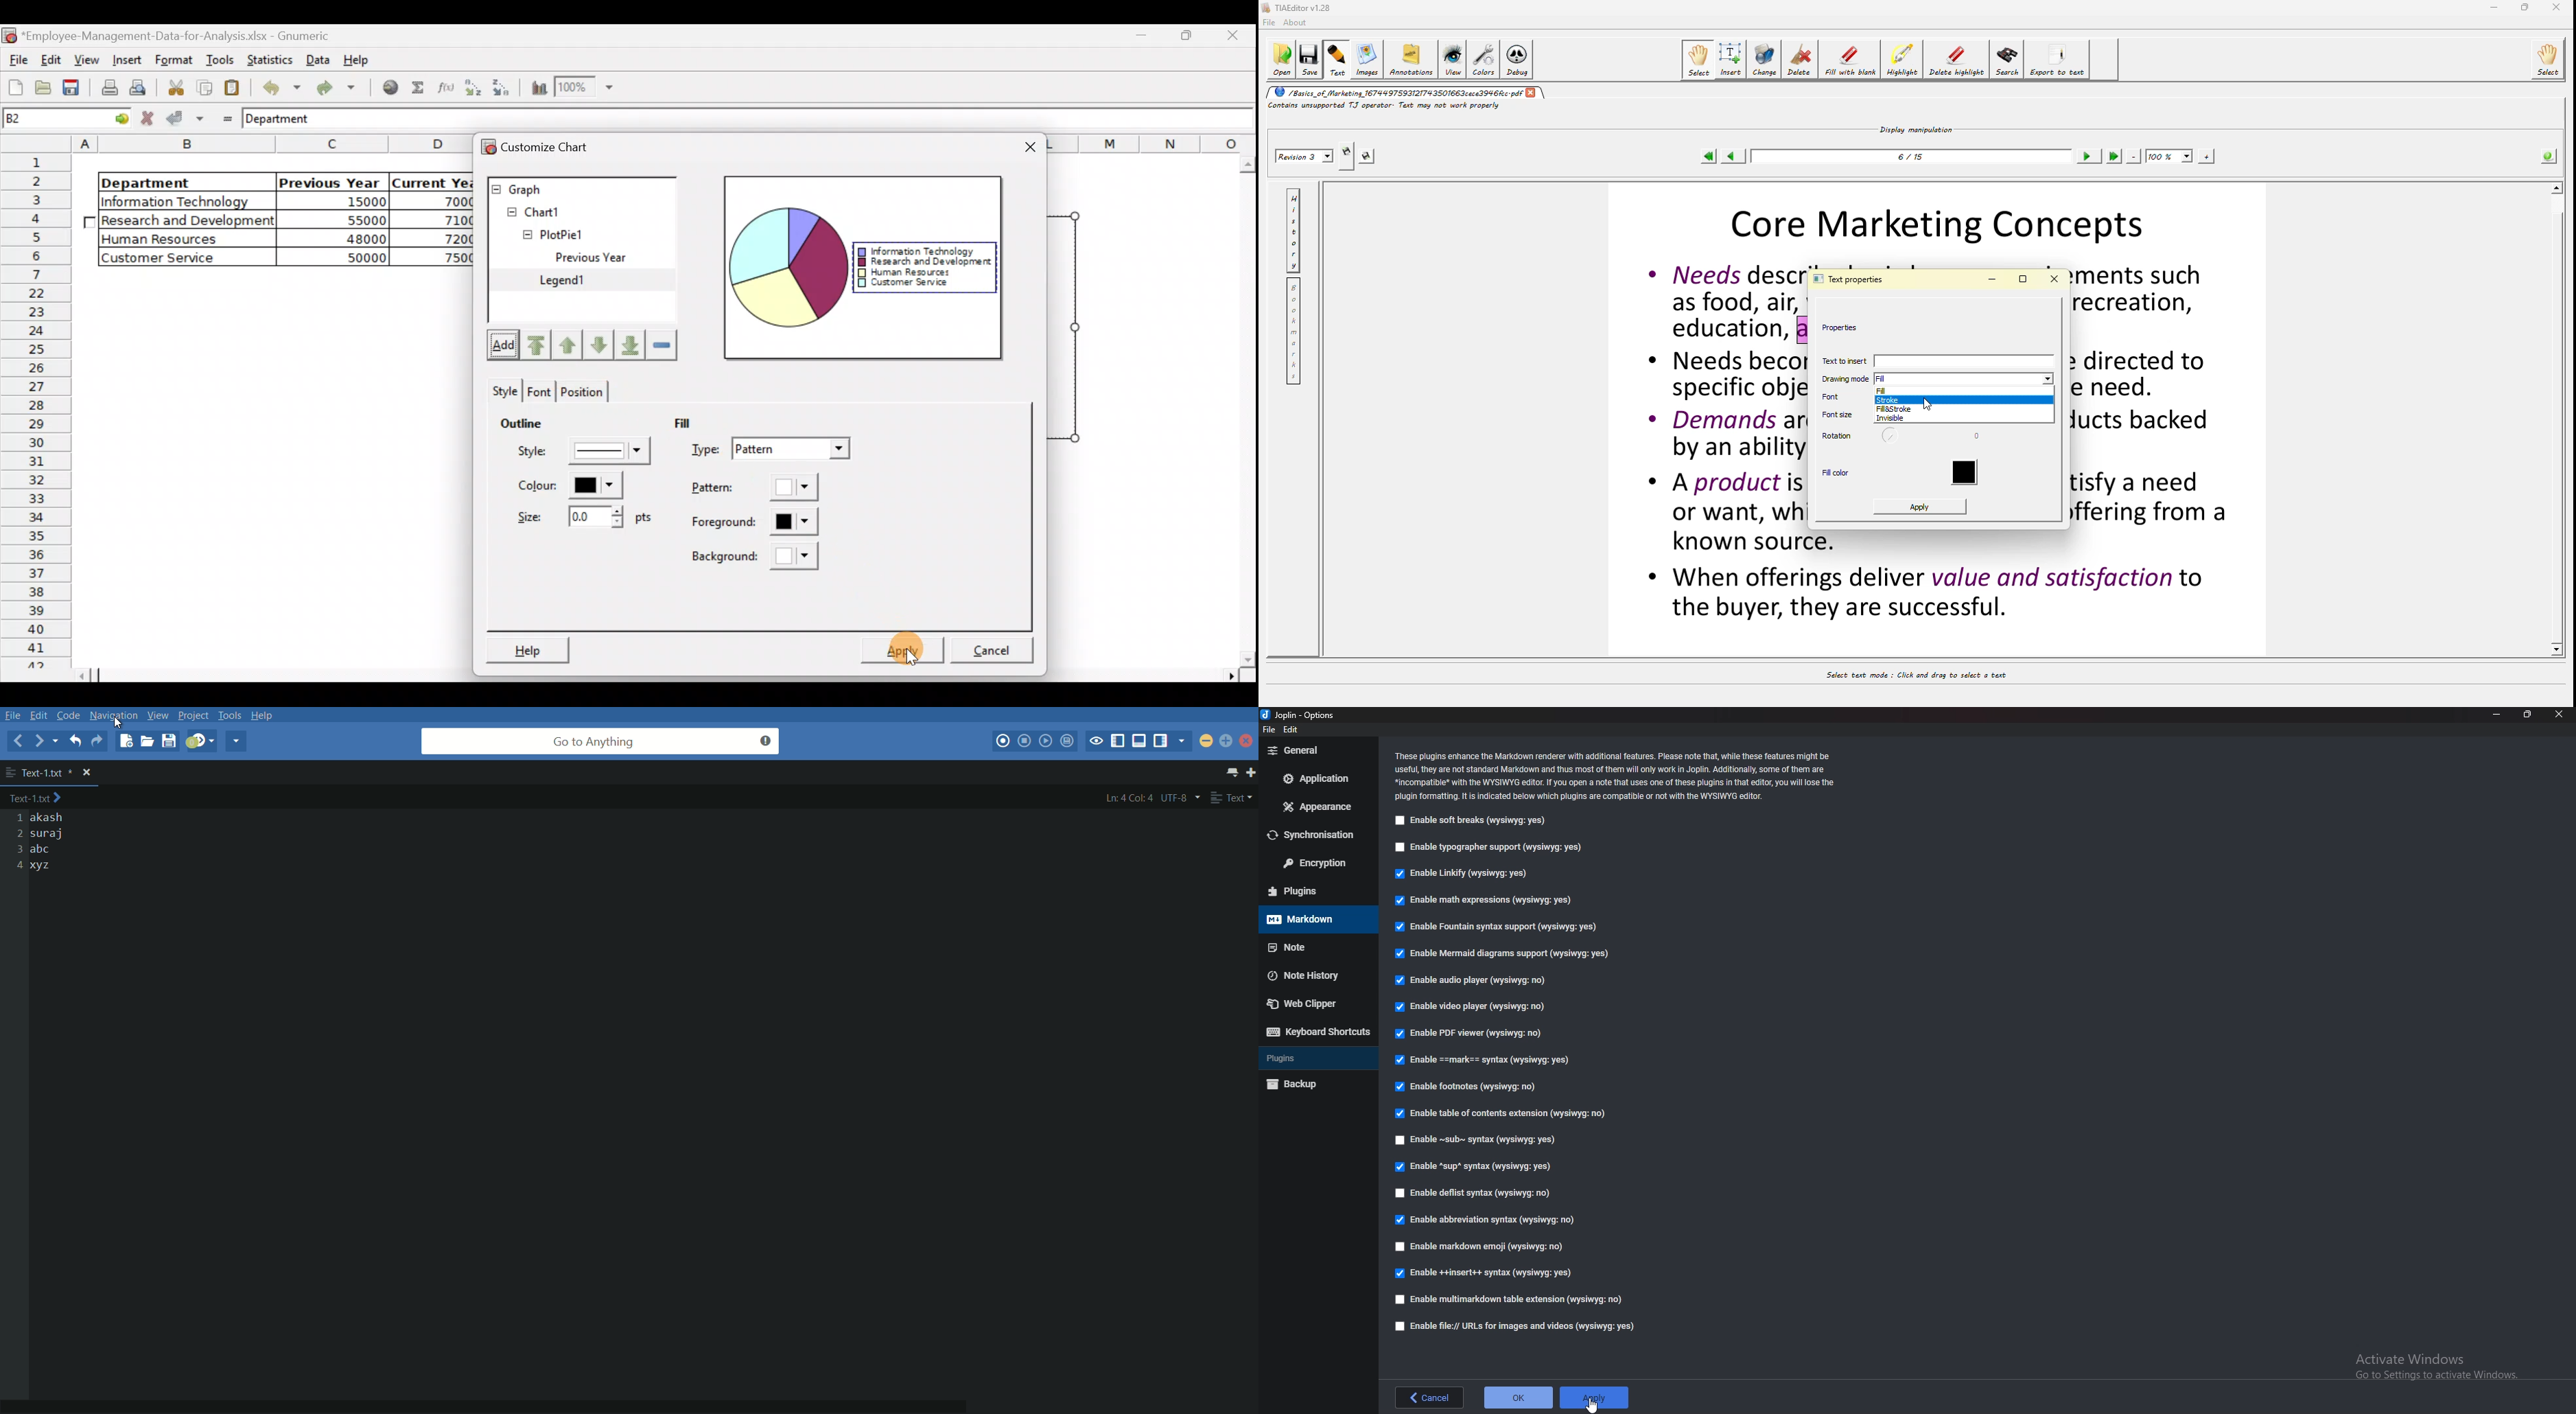 The width and height of the screenshot is (2576, 1428). What do you see at coordinates (235, 88) in the screenshot?
I see `Paste the clipboard` at bounding box center [235, 88].